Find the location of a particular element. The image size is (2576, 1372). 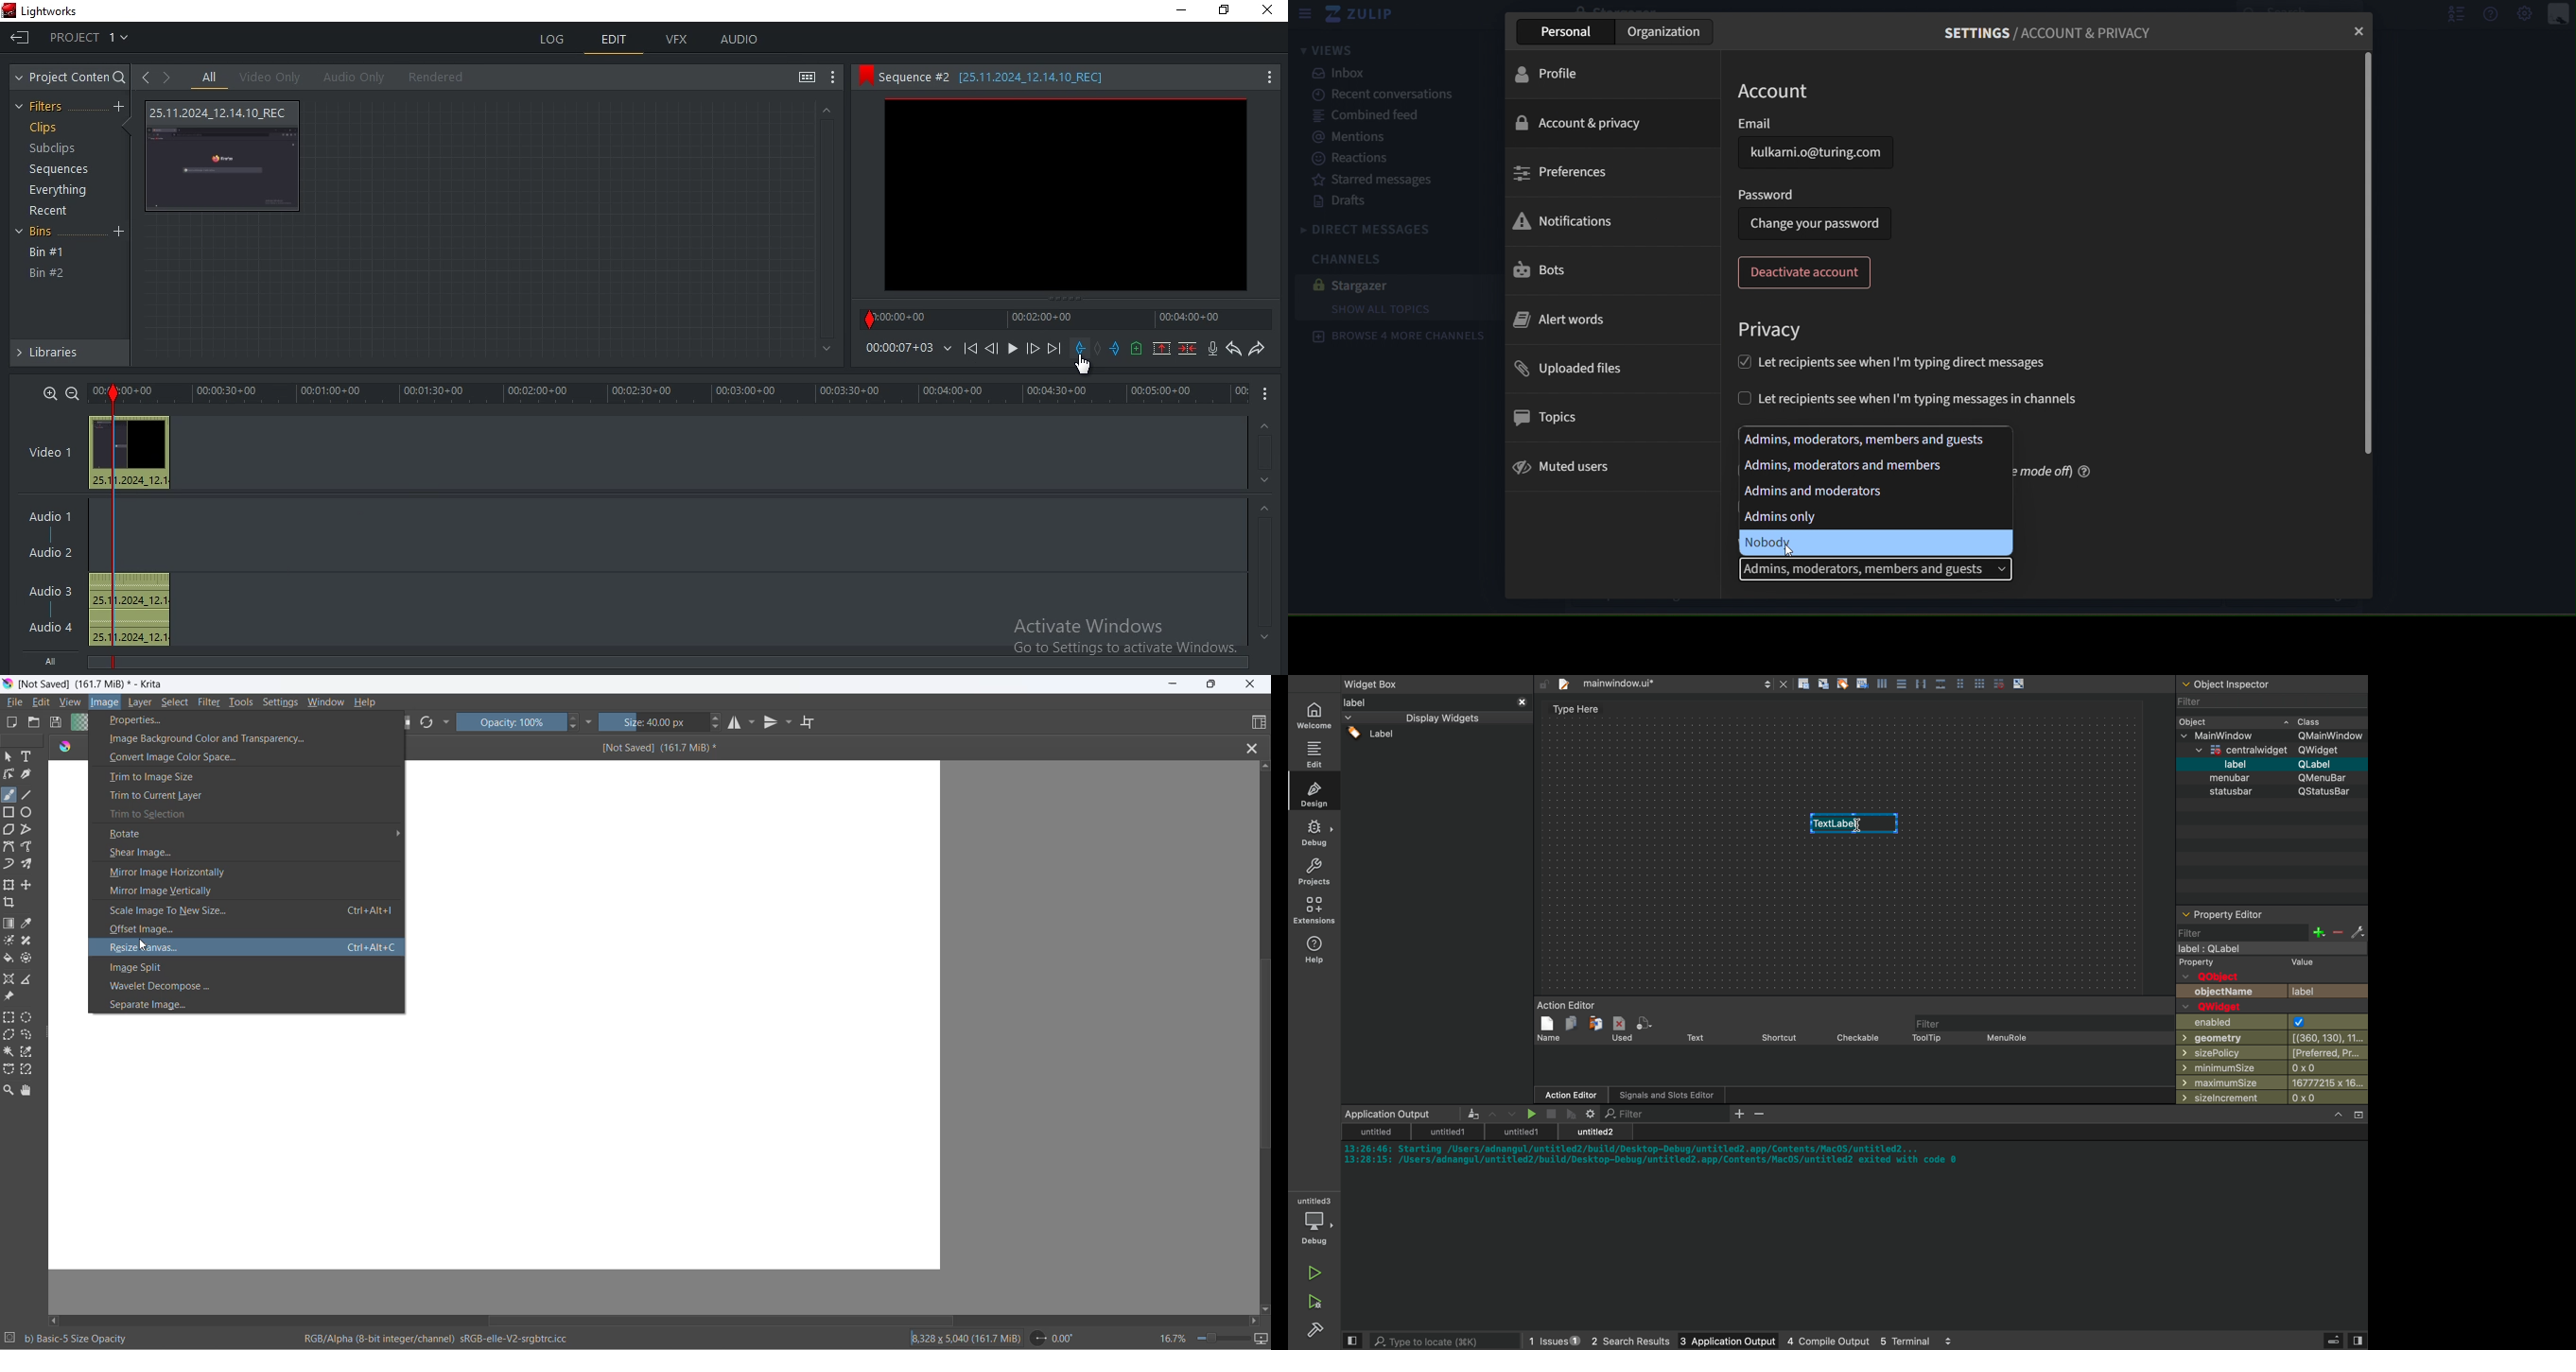

admins, moderators, members is located at coordinates (1864, 466).